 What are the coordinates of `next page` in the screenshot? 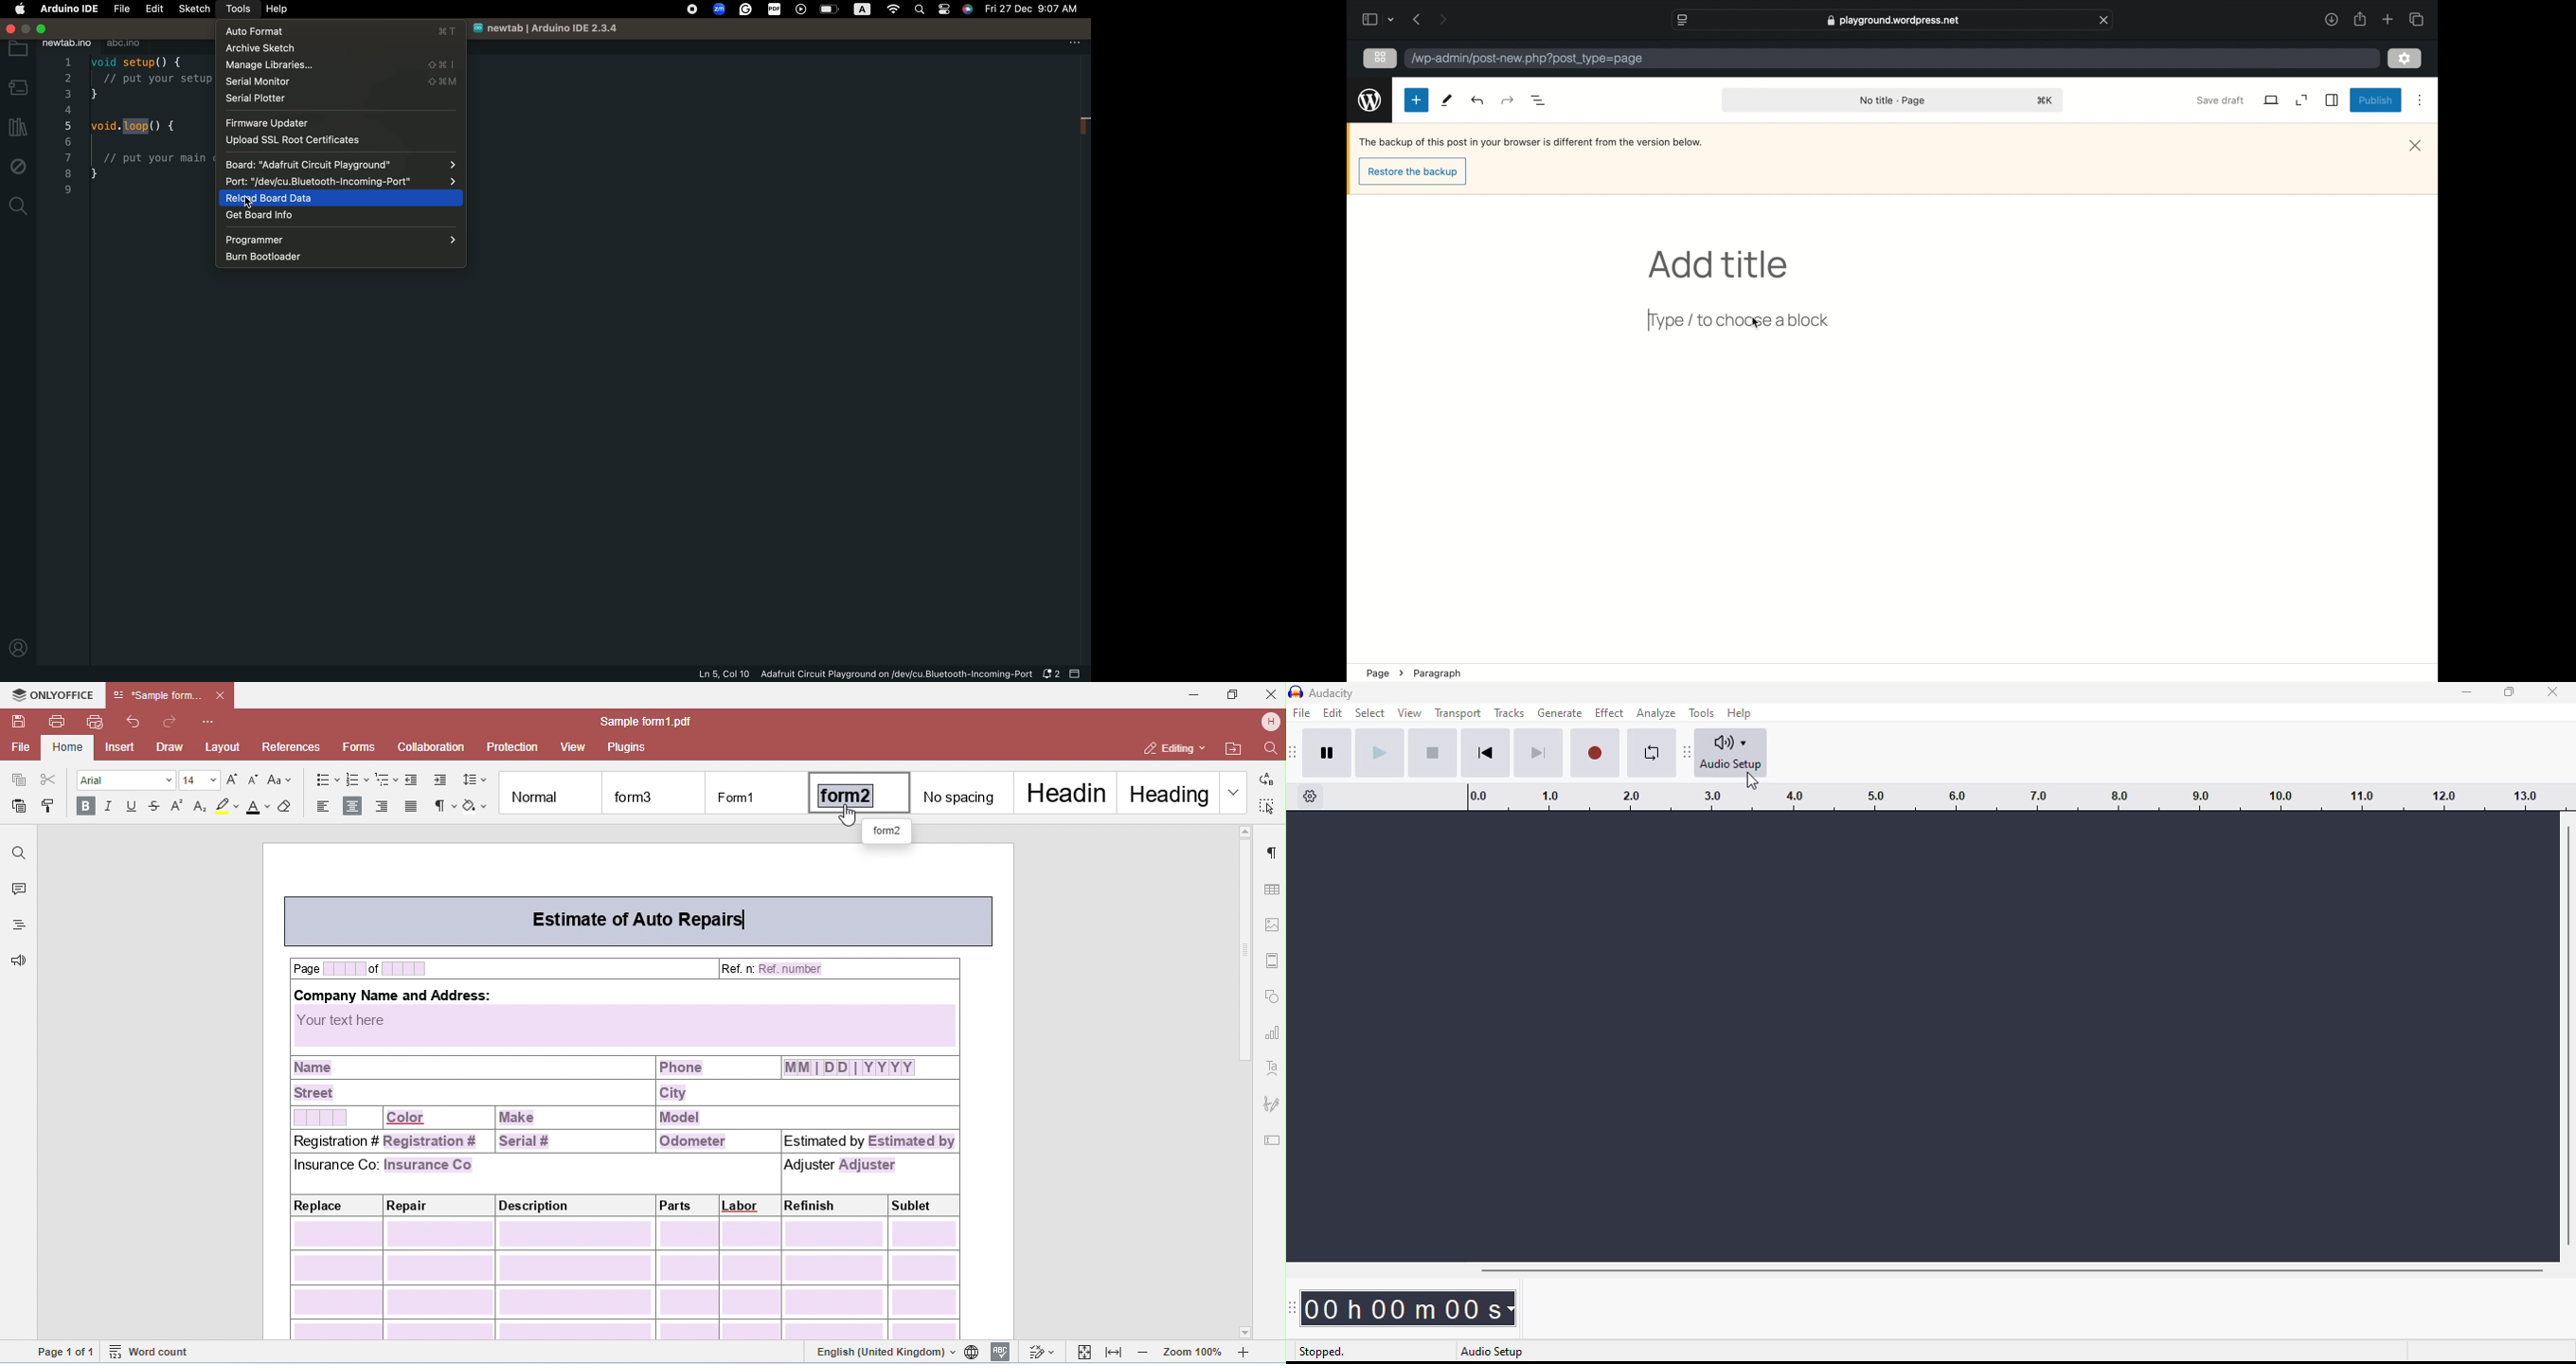 It's located at (1443, 19).